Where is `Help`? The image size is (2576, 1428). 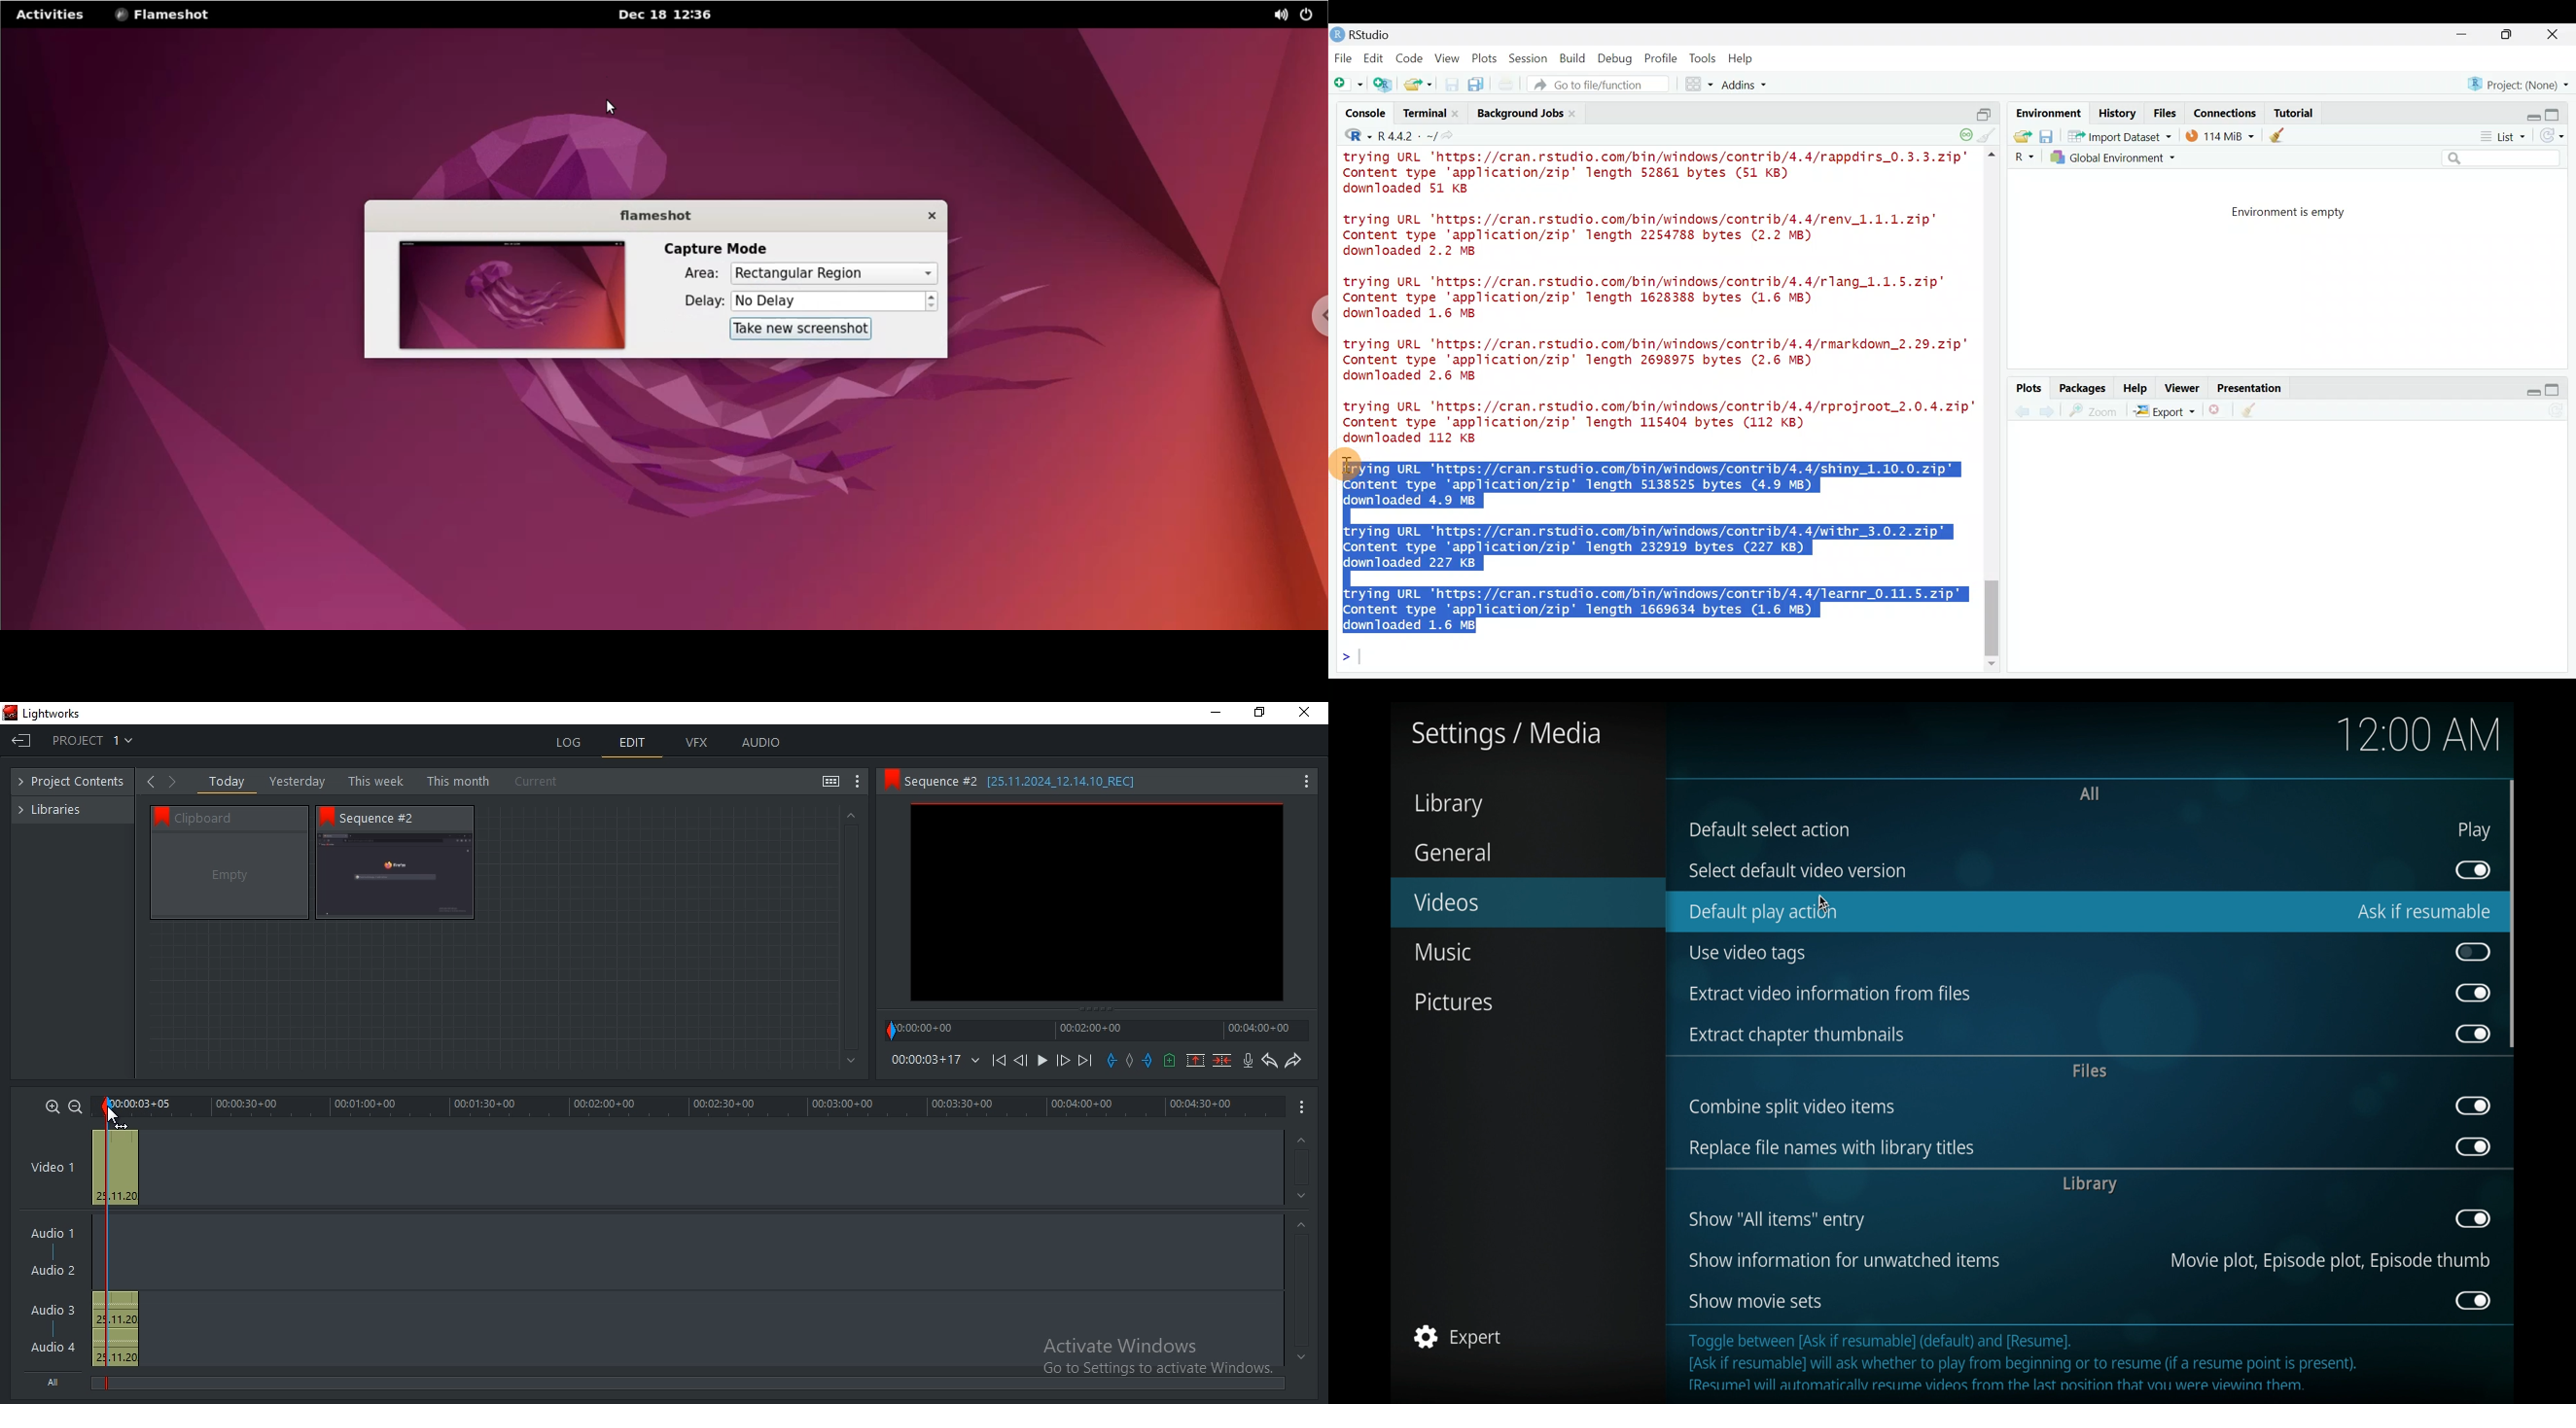
Help is located at coordinates (1742, 58).